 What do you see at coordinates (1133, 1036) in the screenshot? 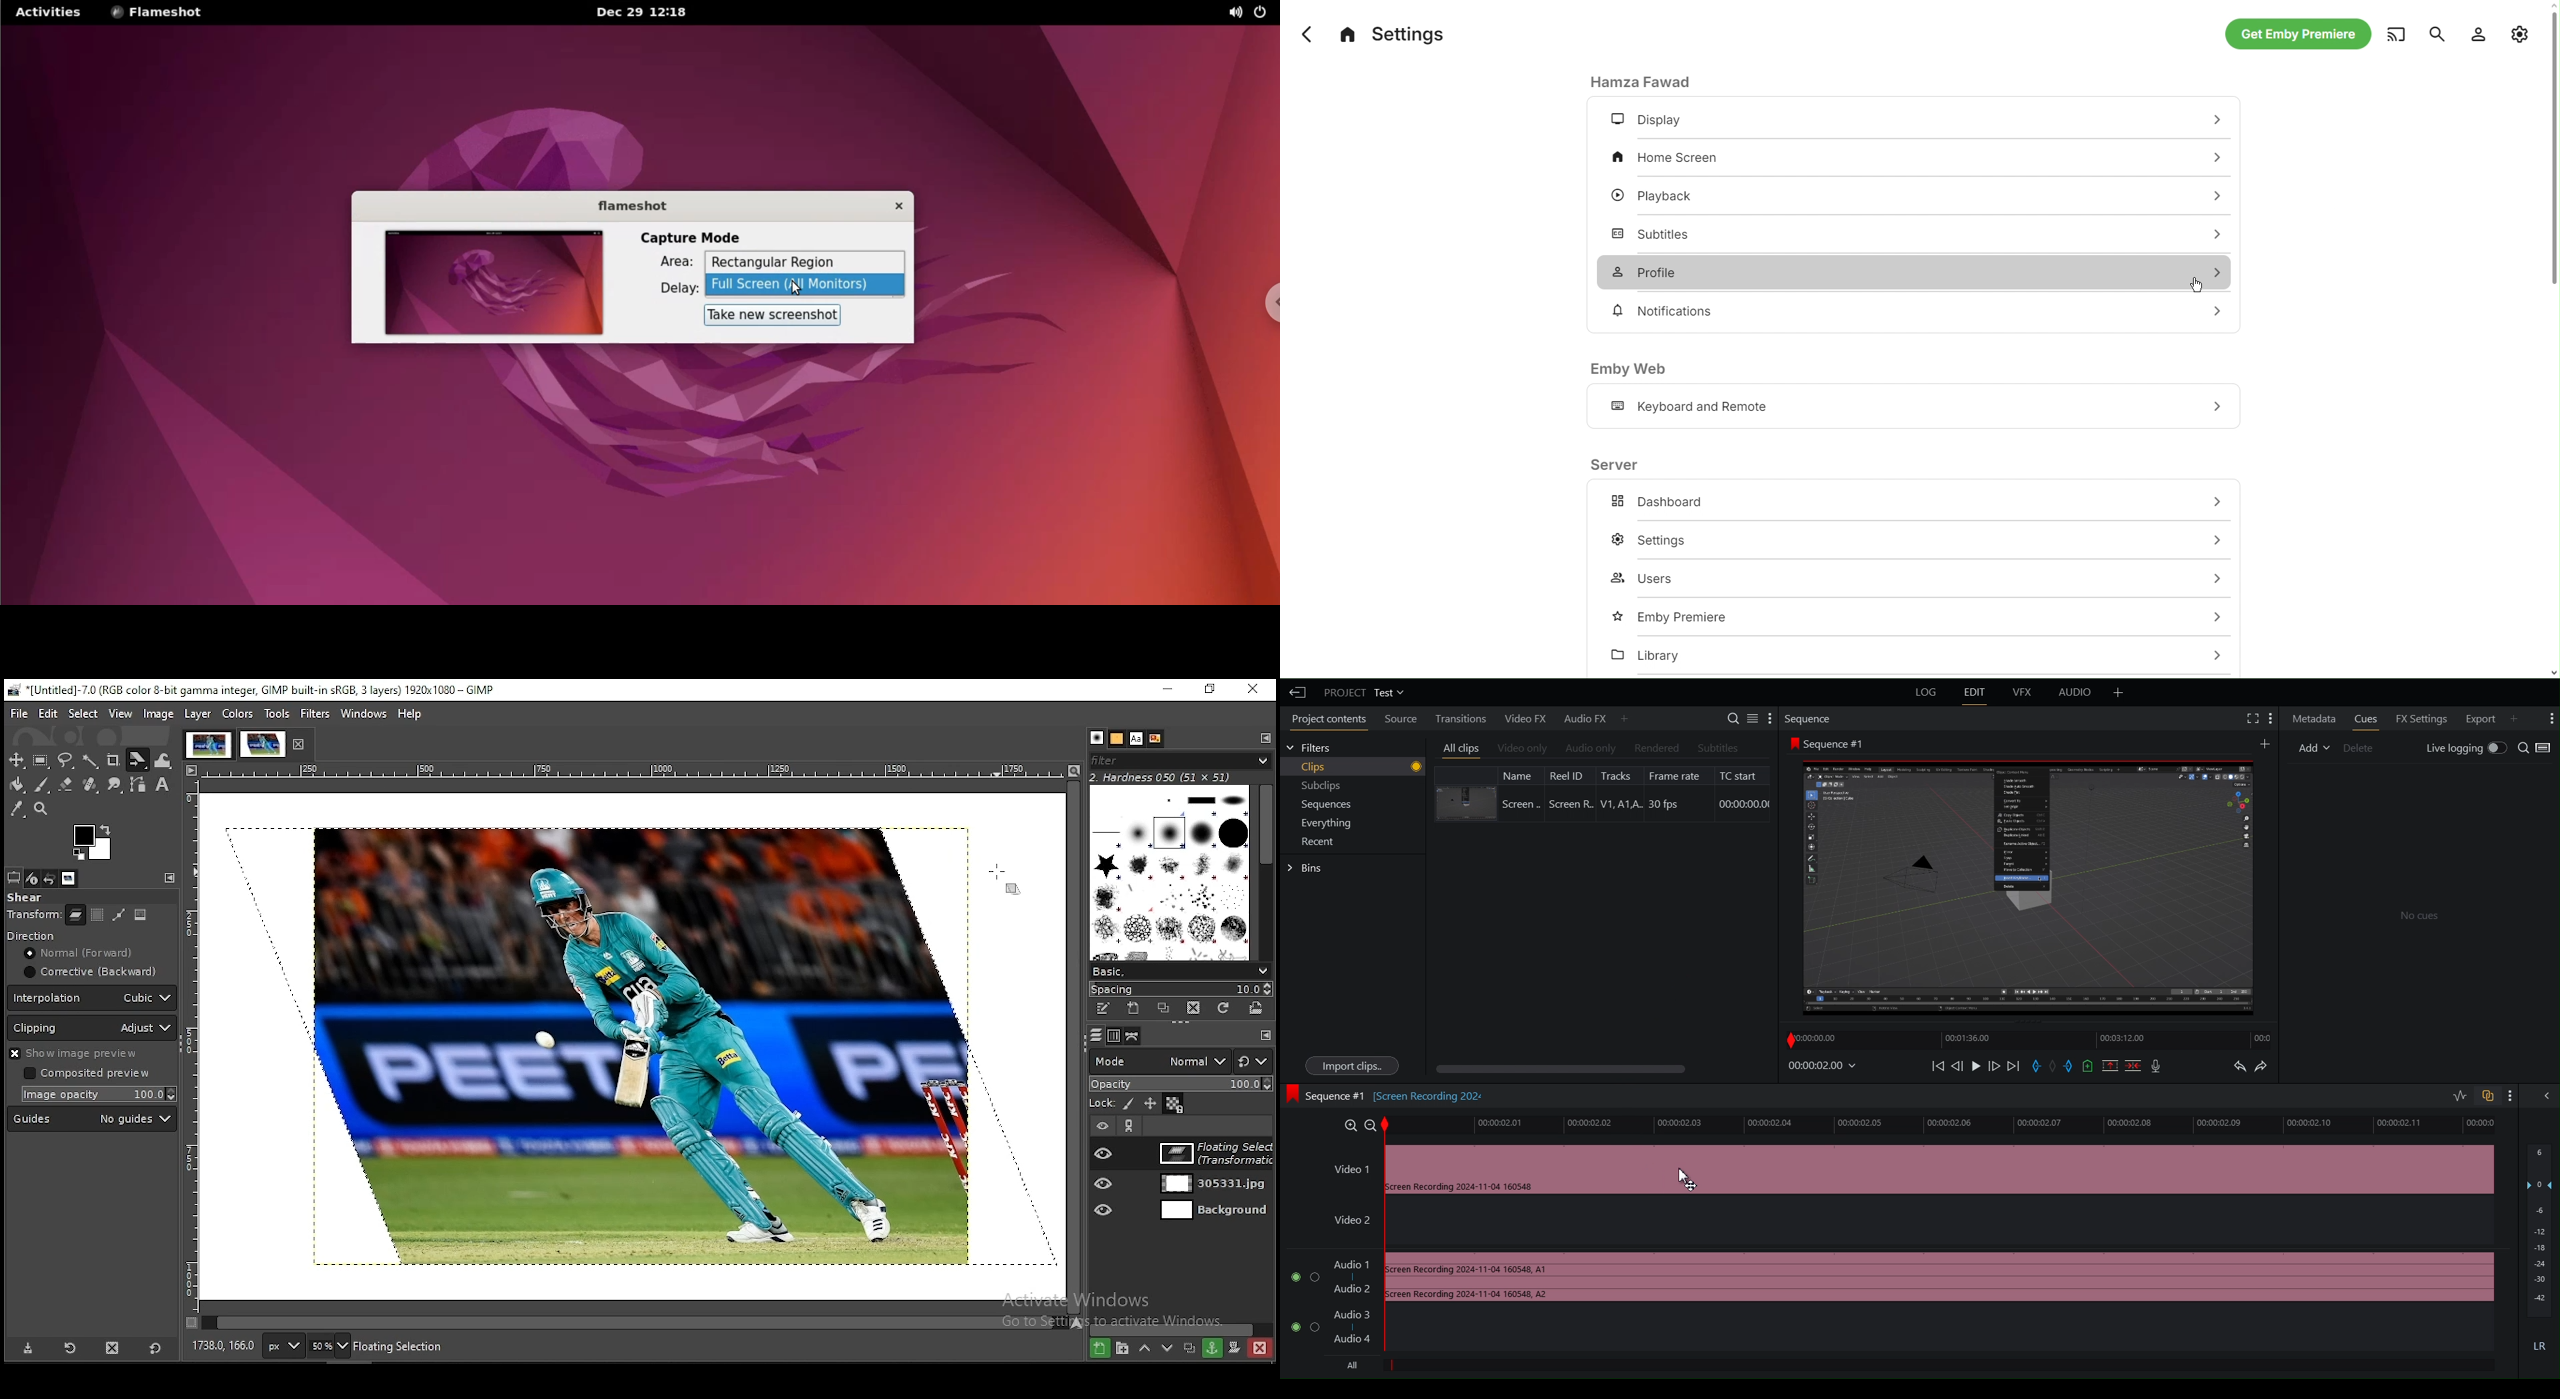
I see `layers` at bounding box center [1133, 1036].